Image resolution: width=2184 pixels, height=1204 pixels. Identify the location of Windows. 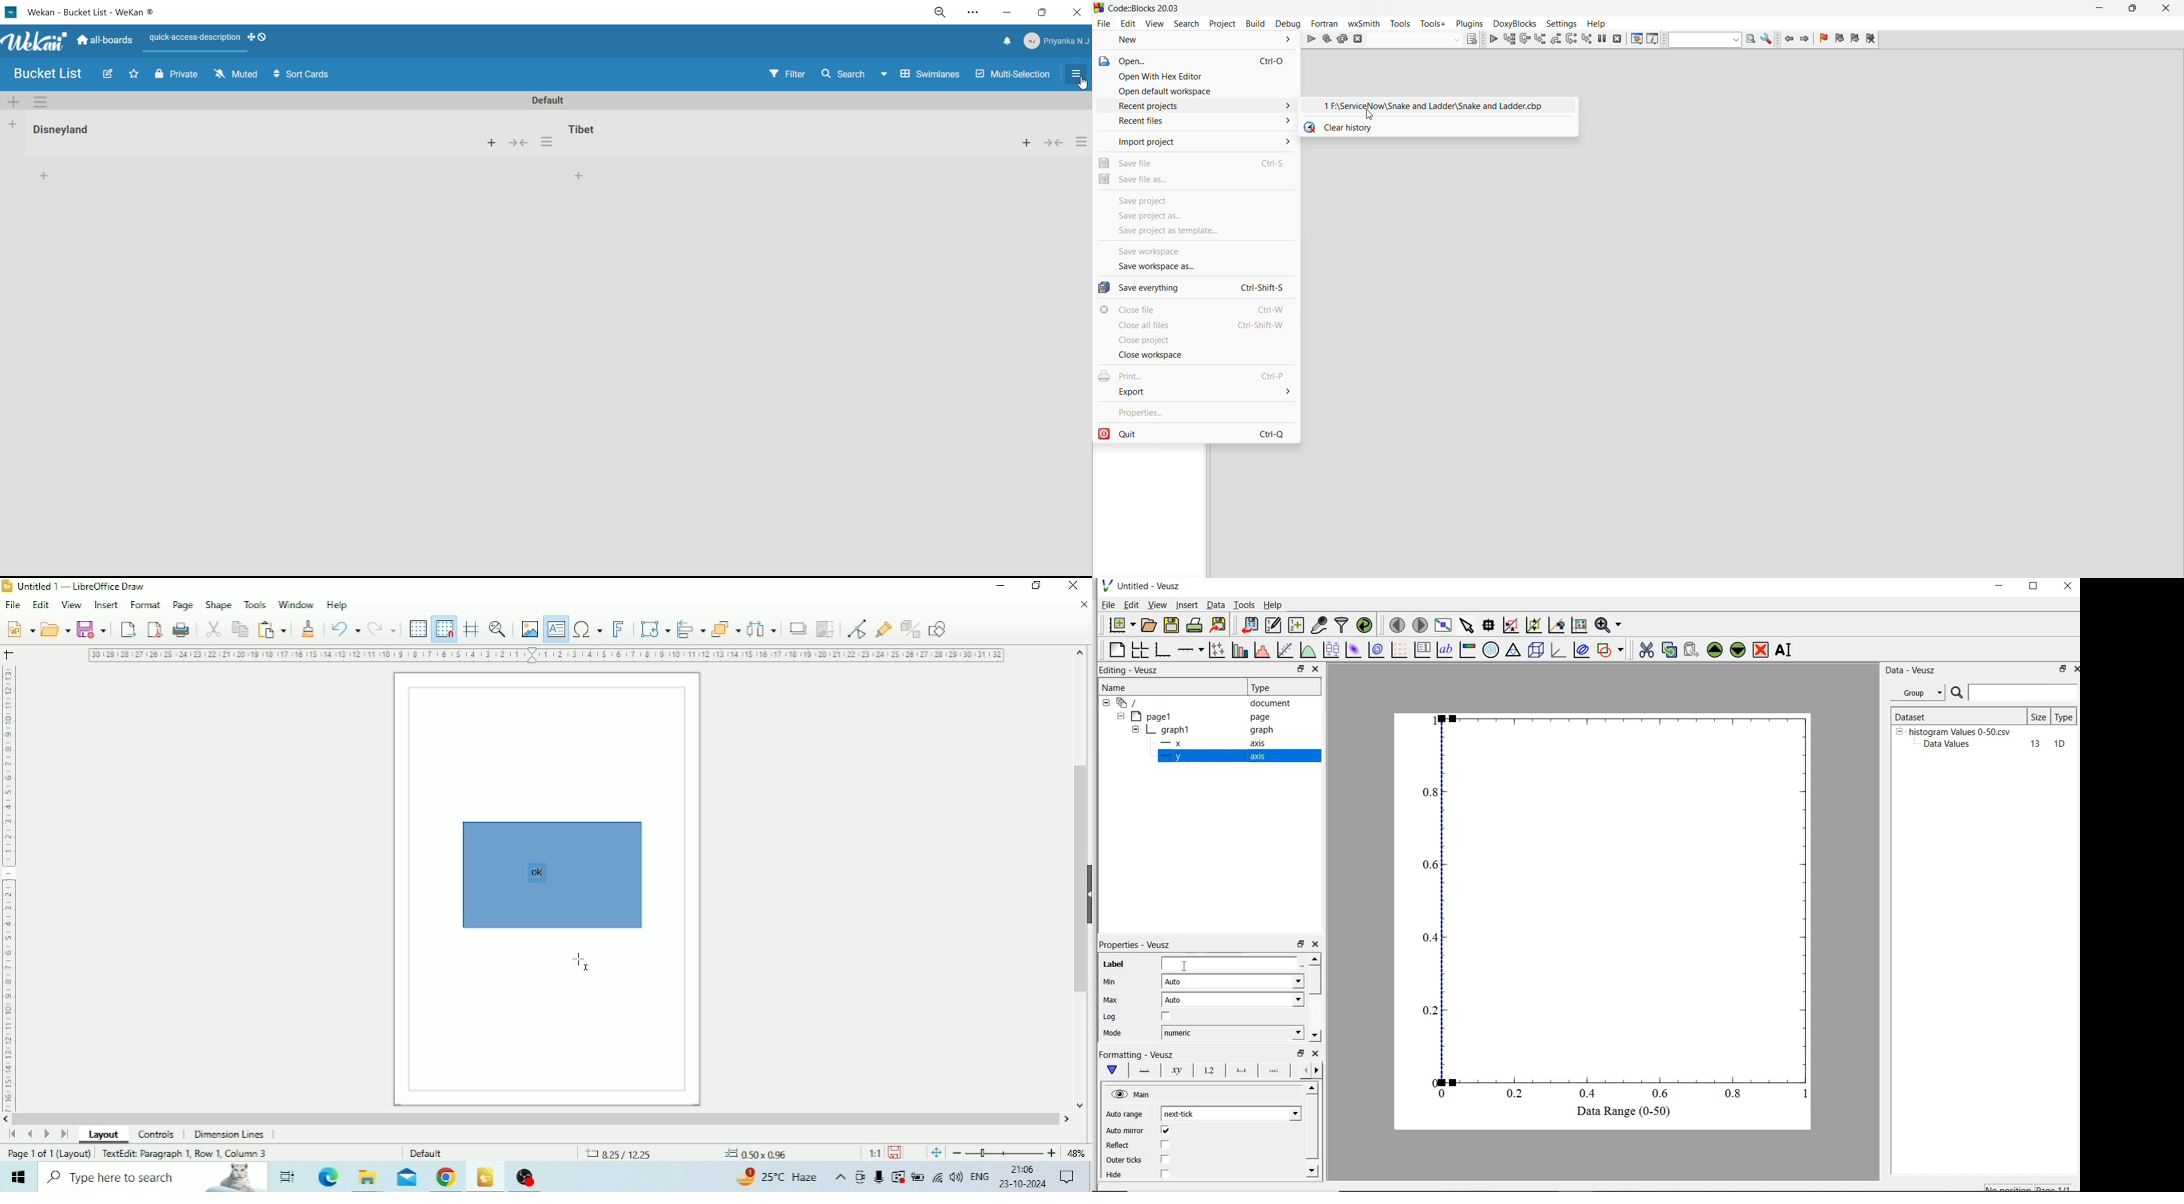
(20, 1177).